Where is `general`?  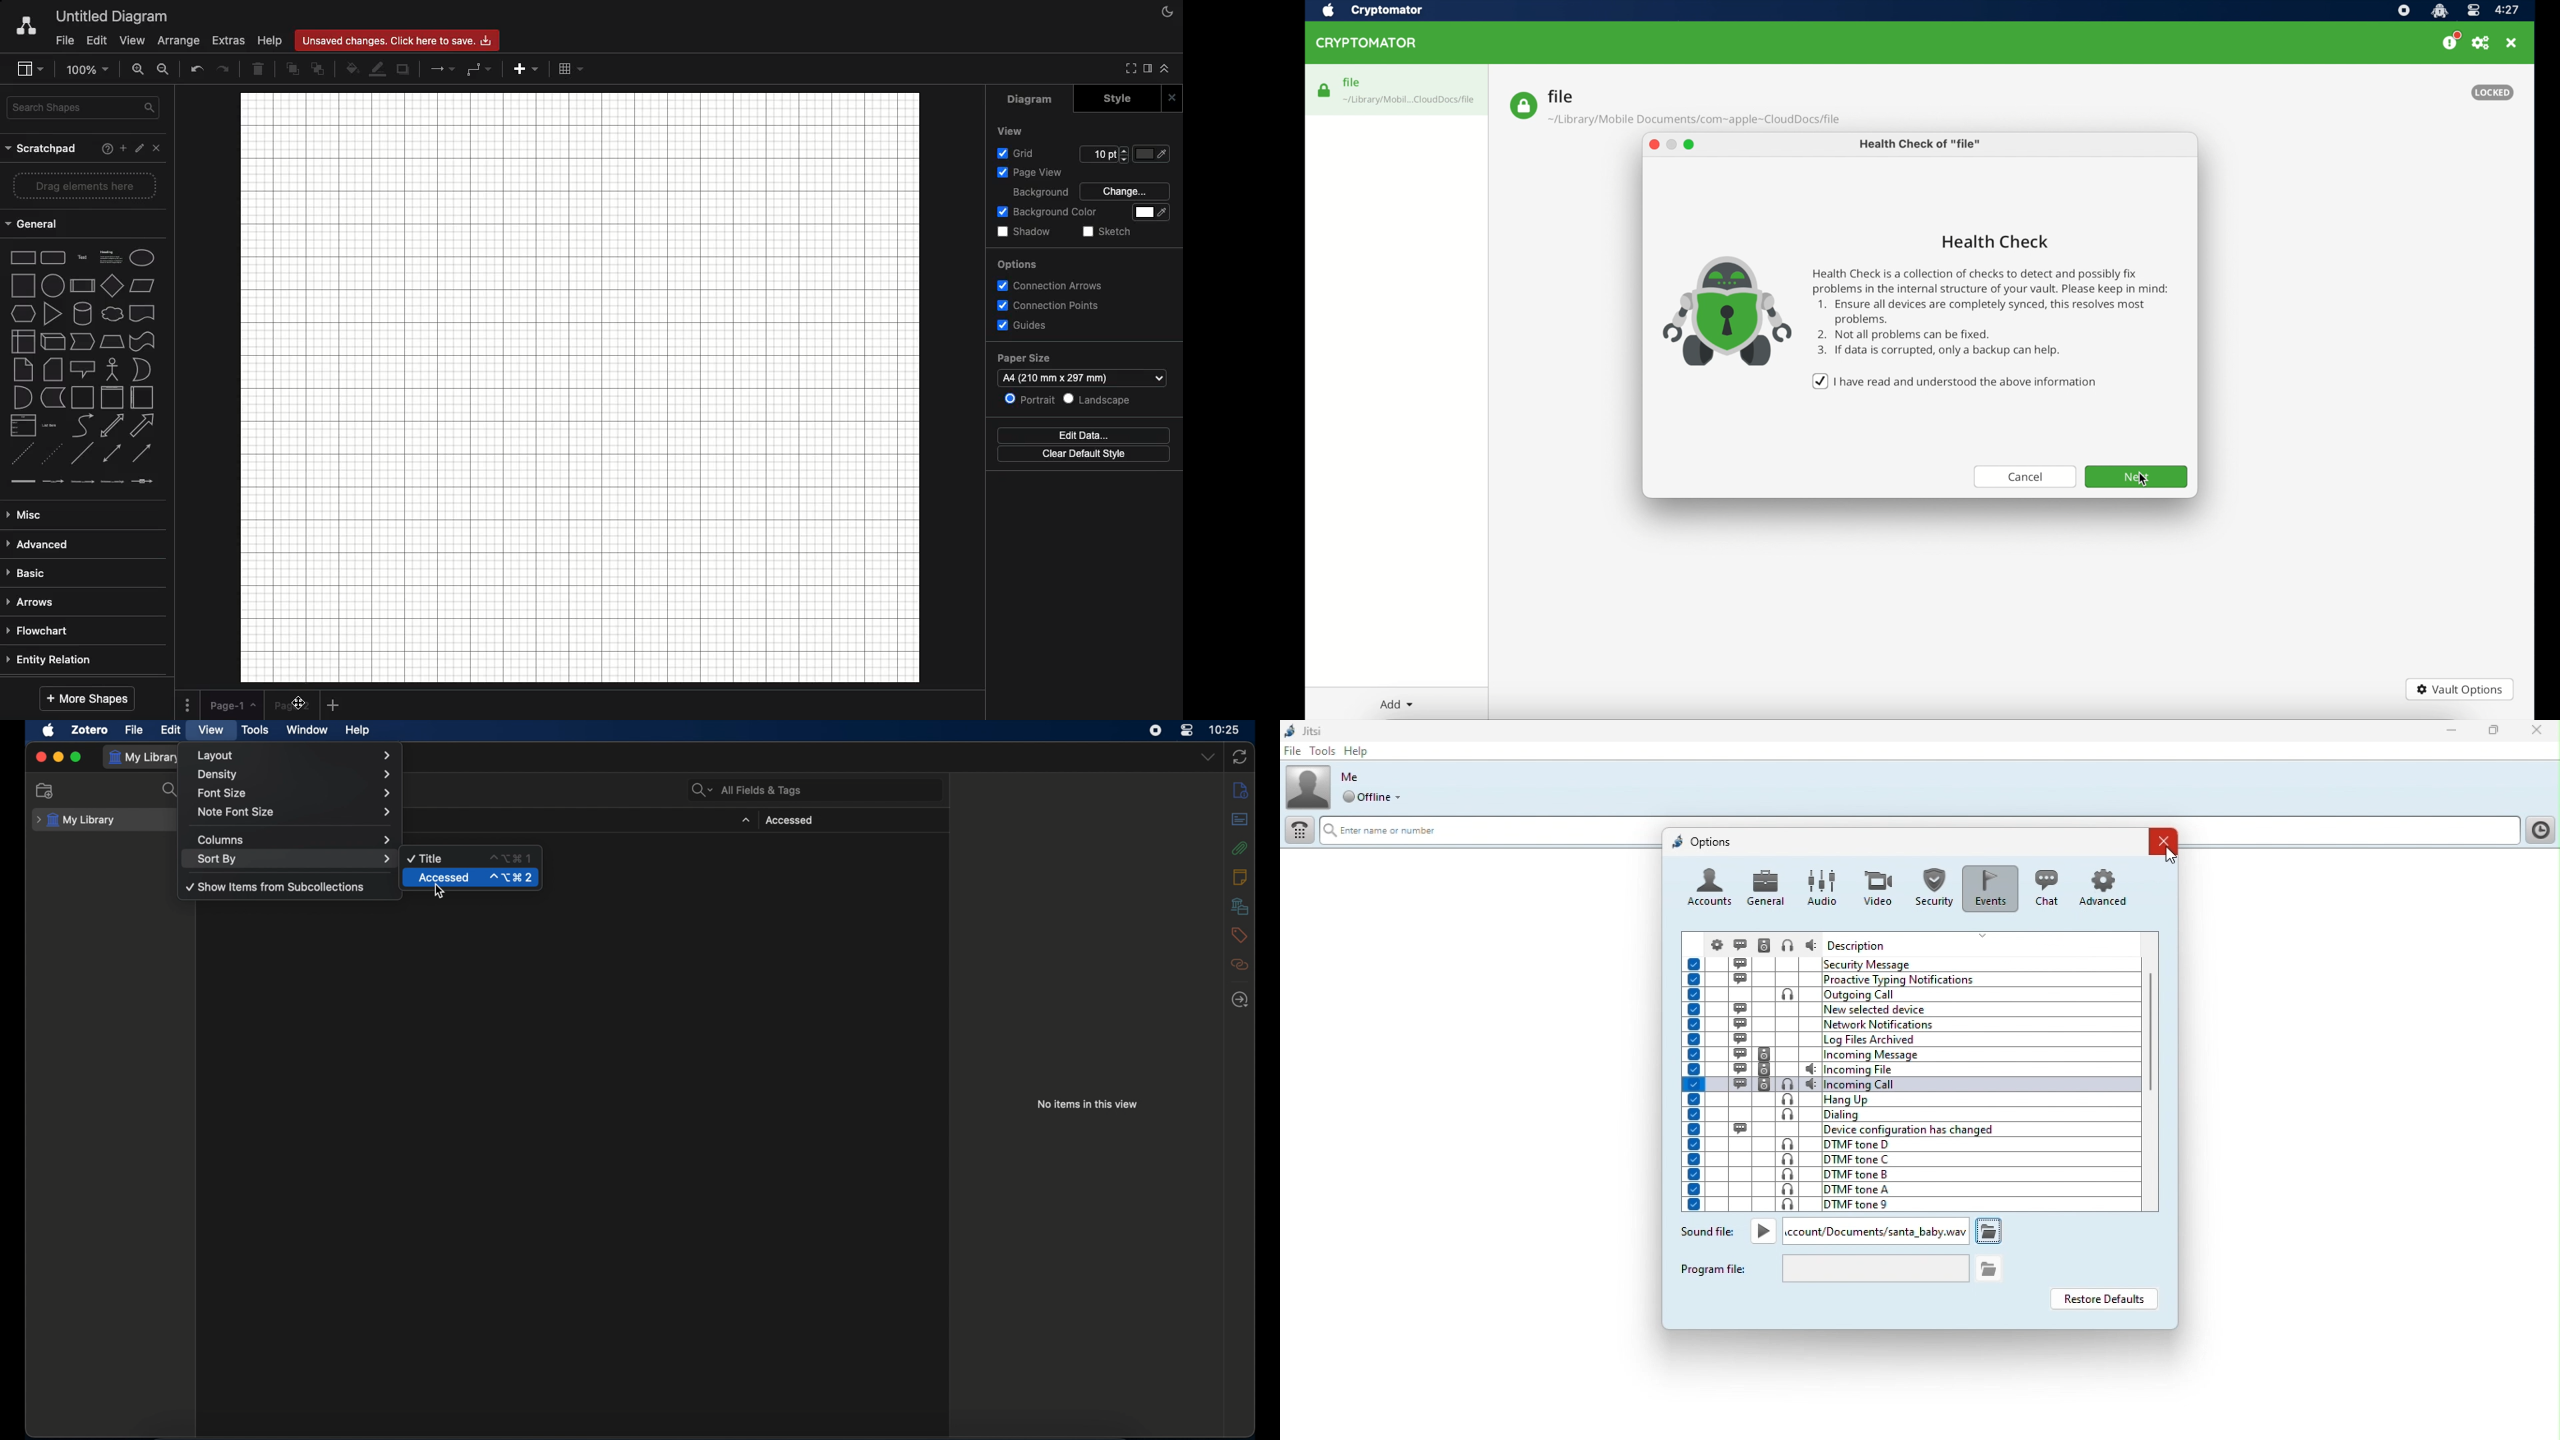
general is located at coordinates (1769, 890).